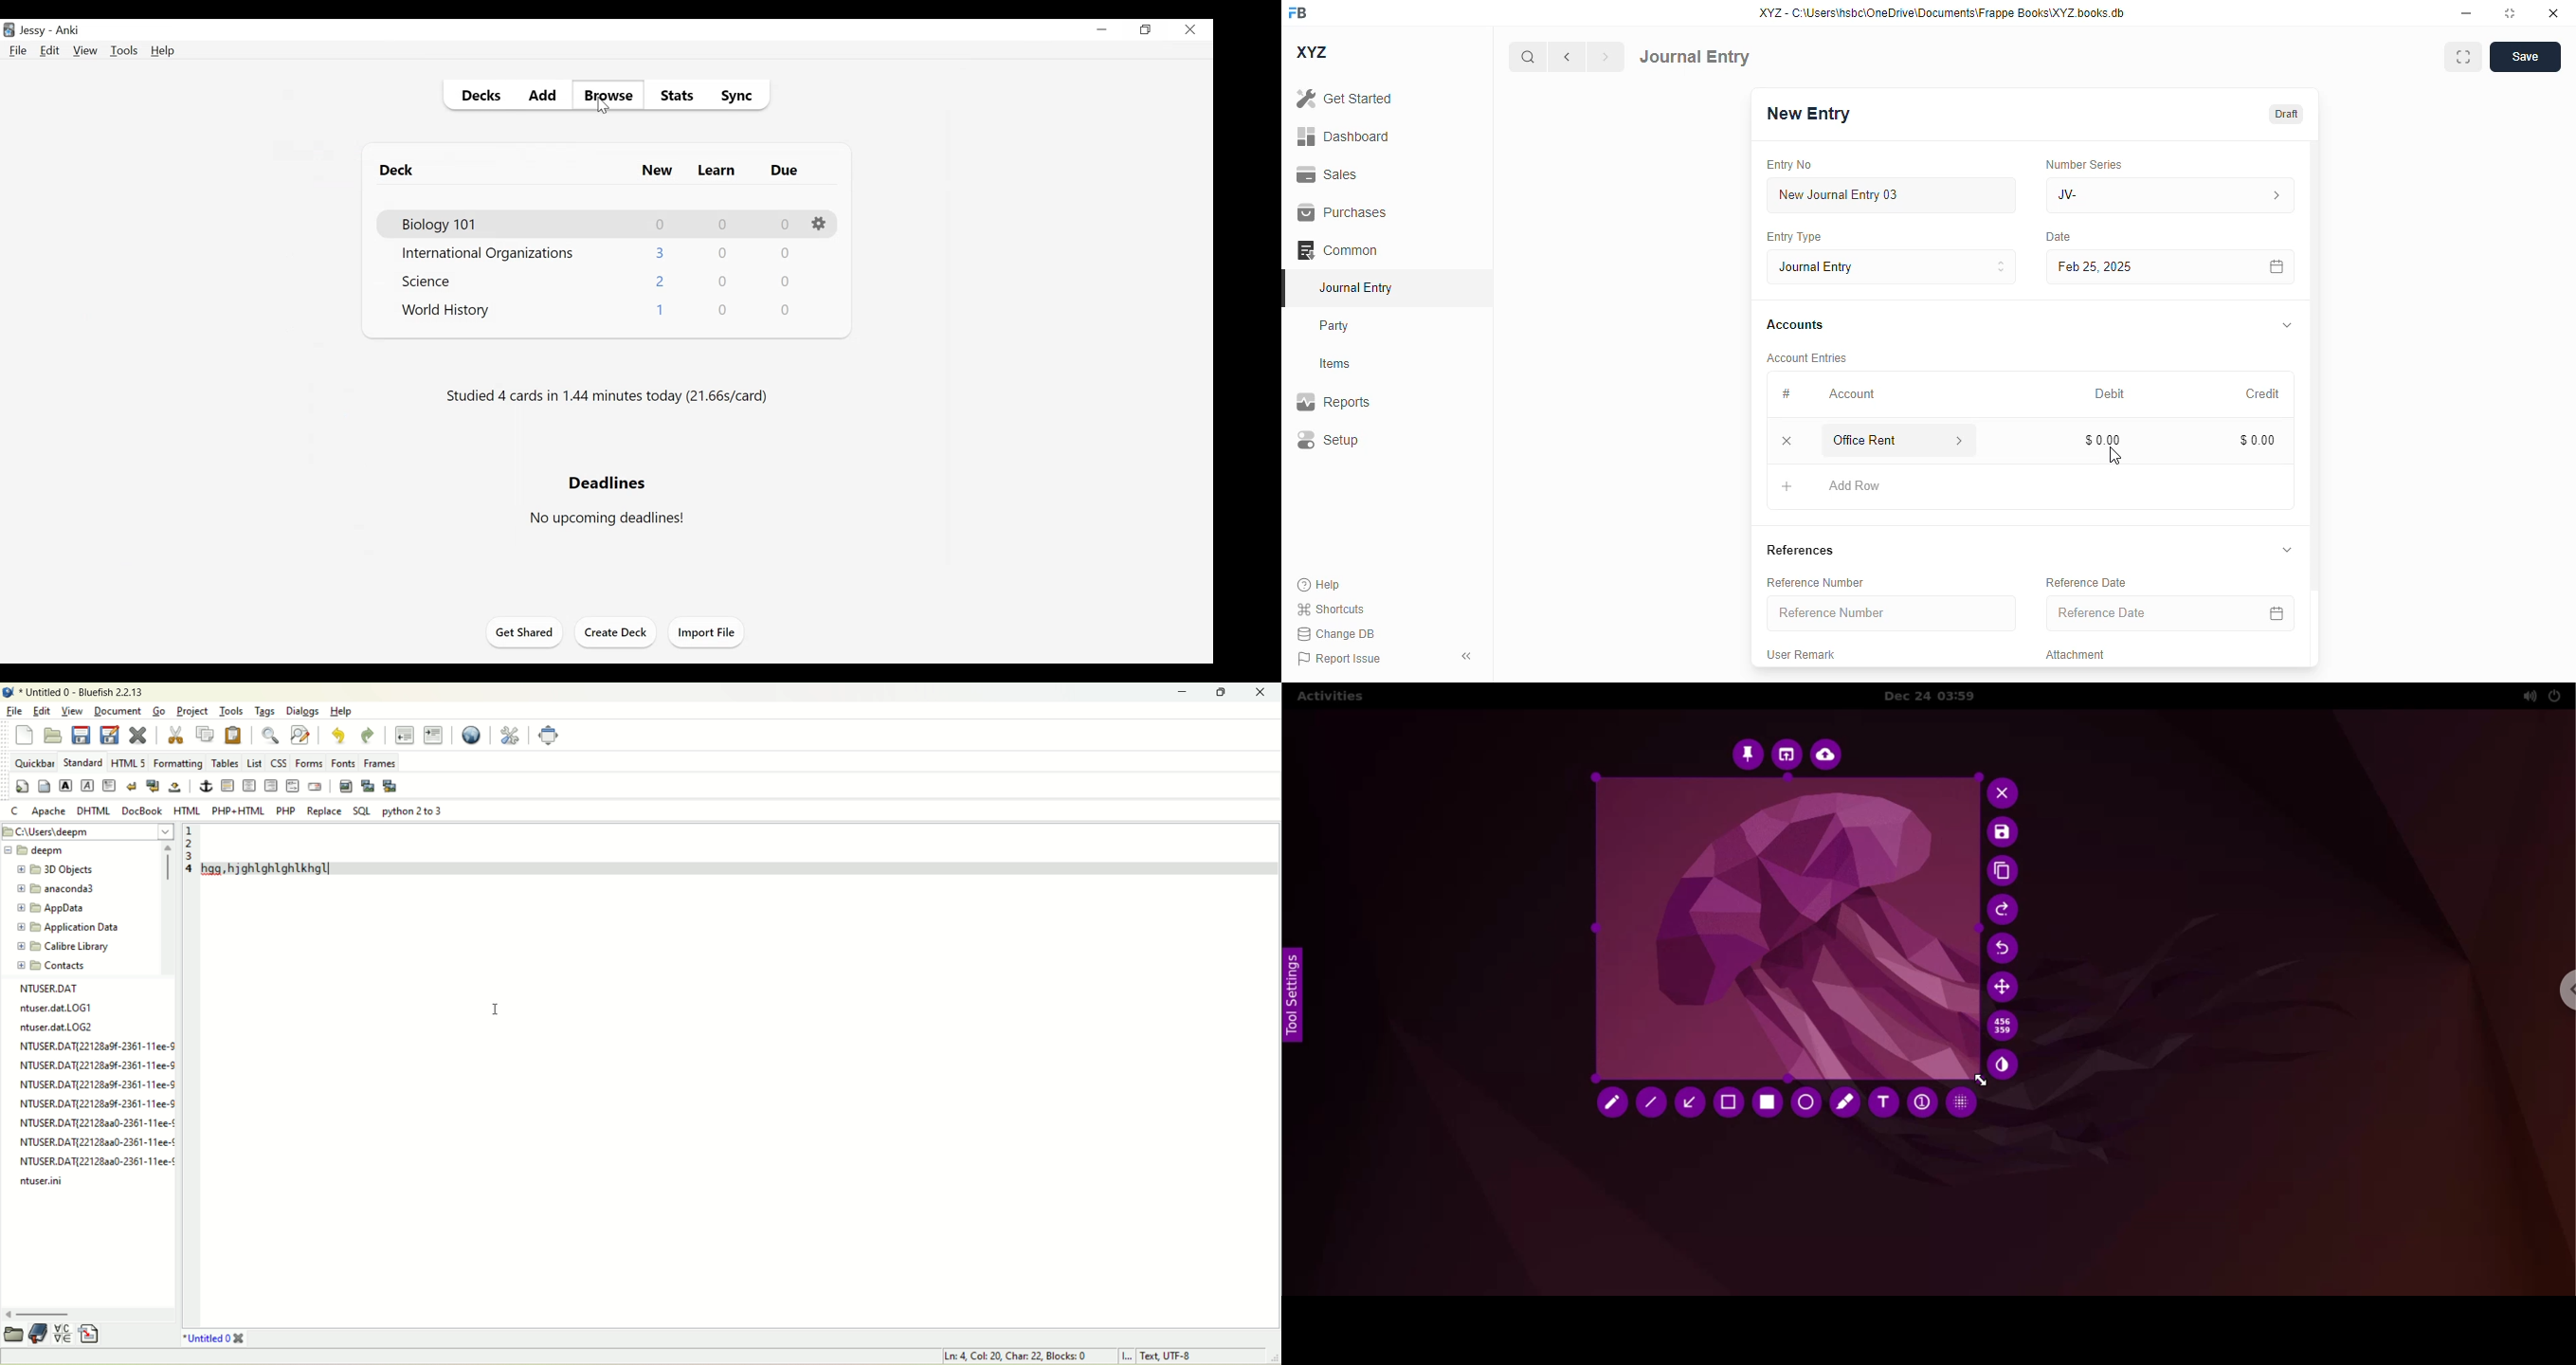 The height and width of the screenshot is (1372, 2576). I want to click on Due Cards, so click(784, 171).